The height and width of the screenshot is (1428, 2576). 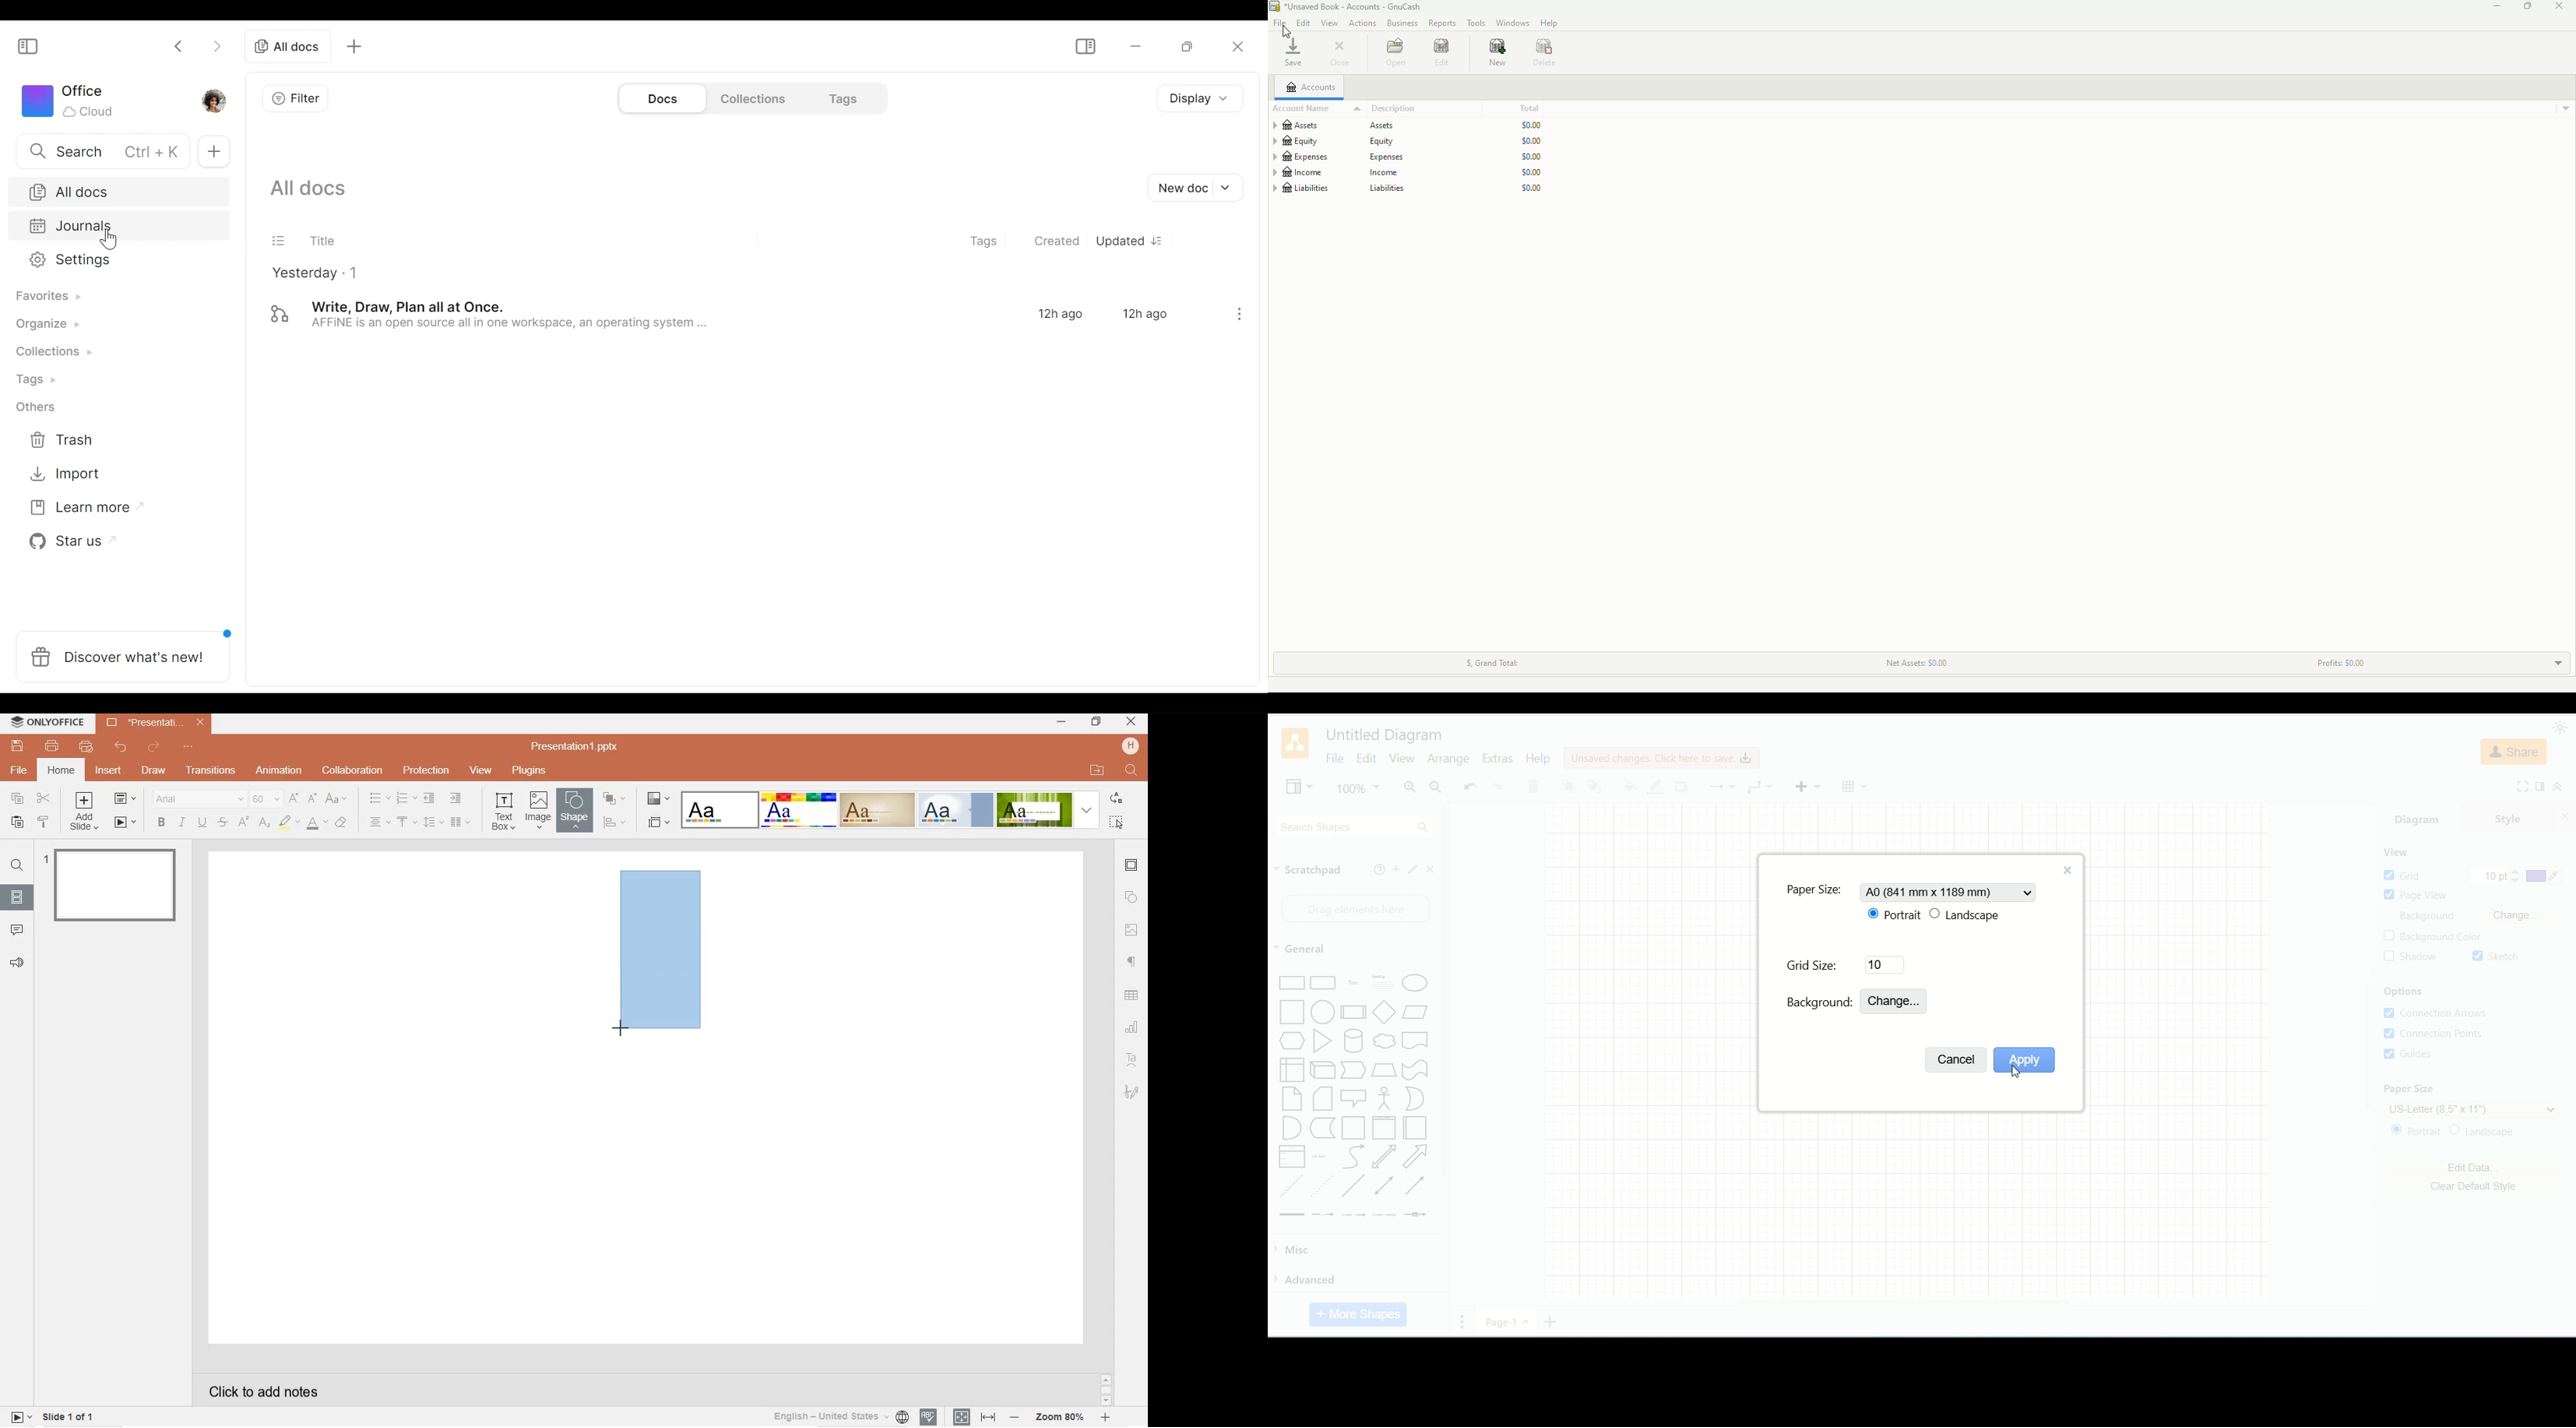 I want to click on New, so click(x=1499, y=55).